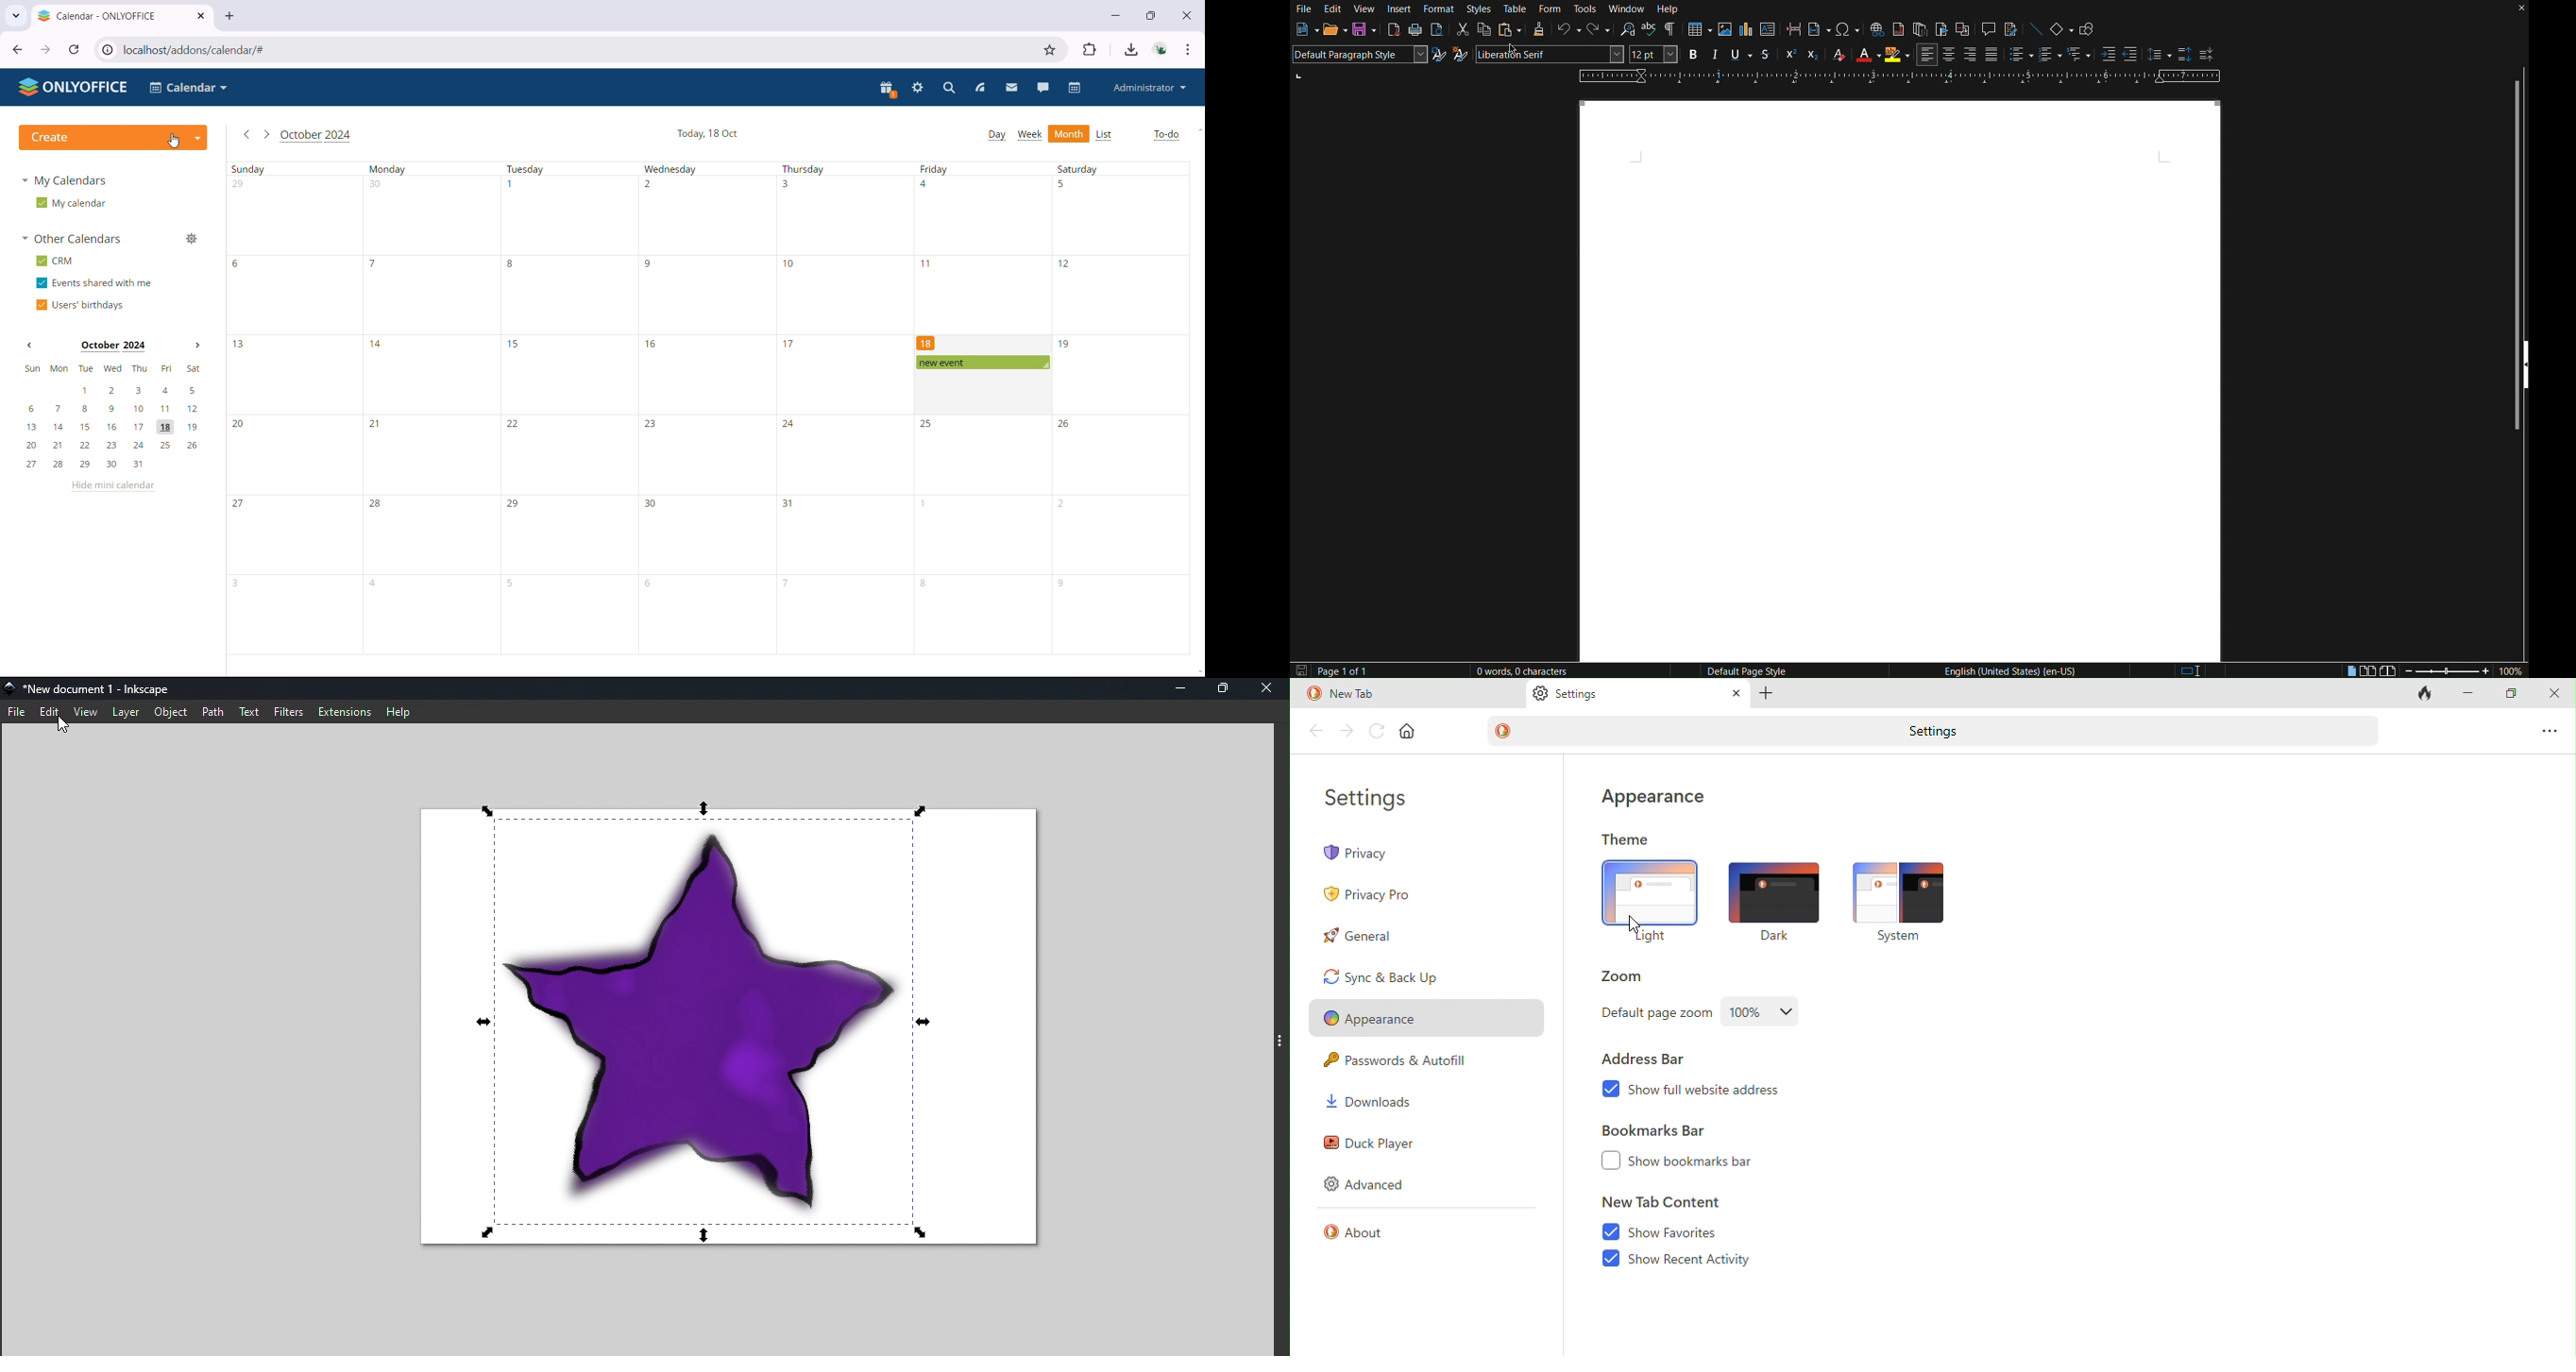  I want to click on View, so click(86, 712).